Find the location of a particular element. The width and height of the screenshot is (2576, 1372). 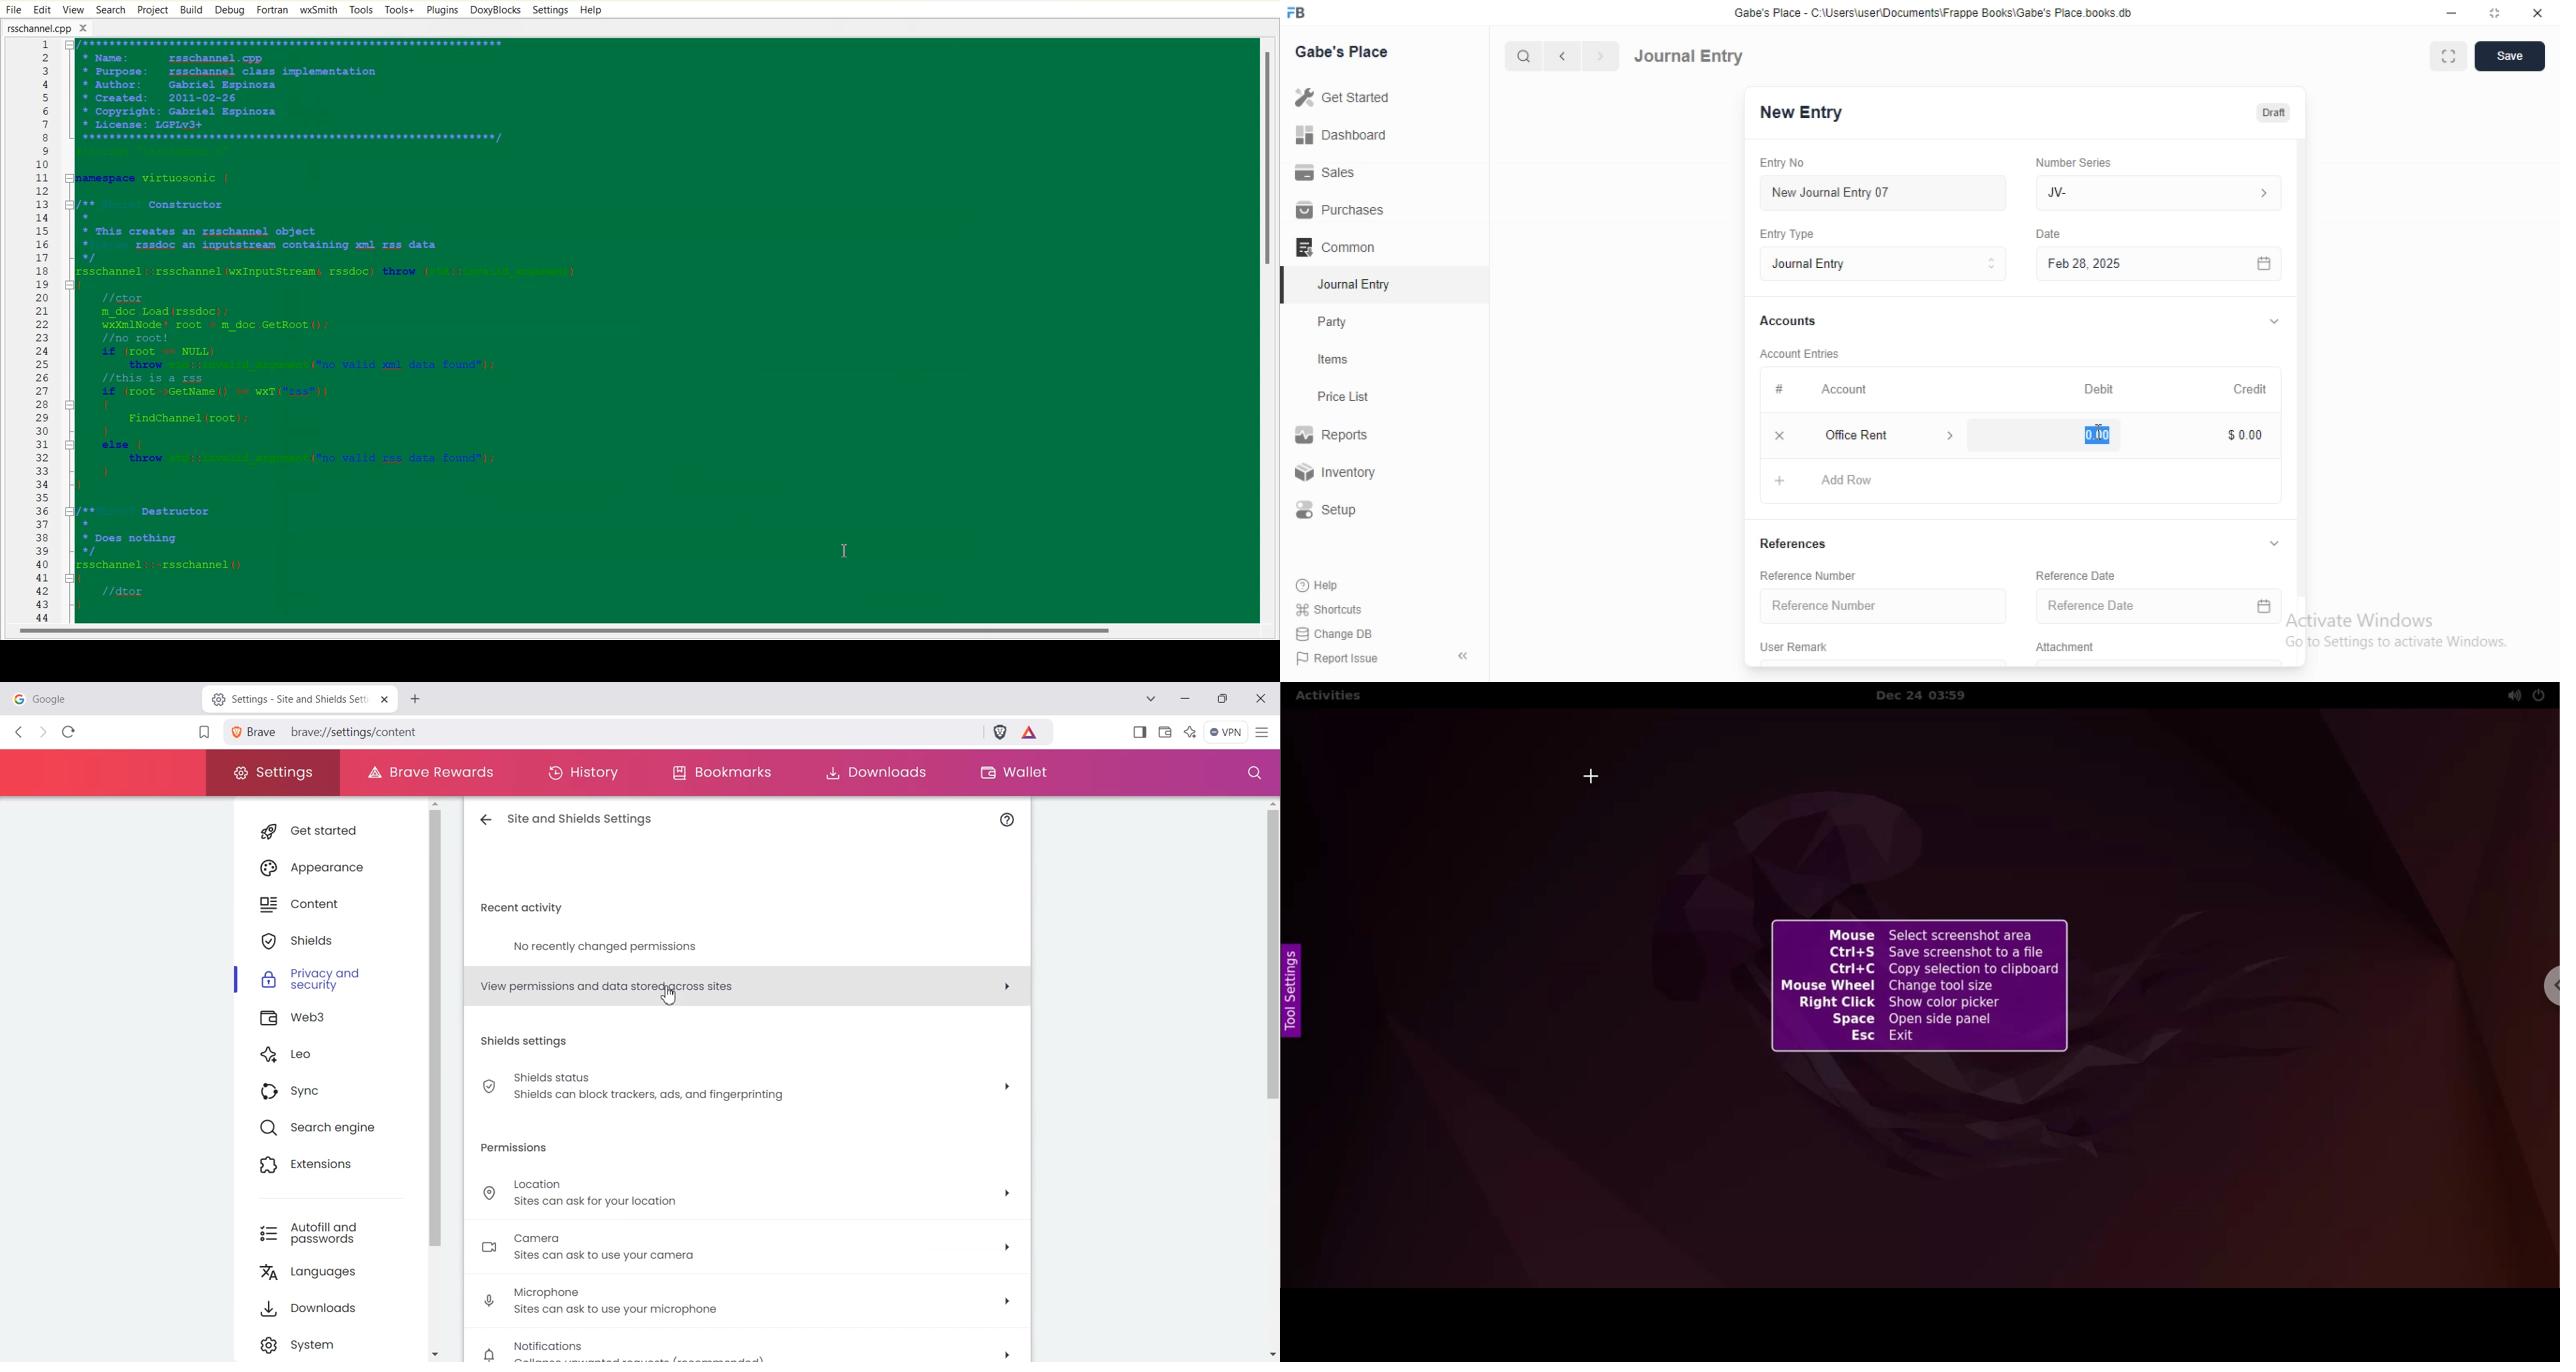

Setup is located at coordinates (1334, 510).